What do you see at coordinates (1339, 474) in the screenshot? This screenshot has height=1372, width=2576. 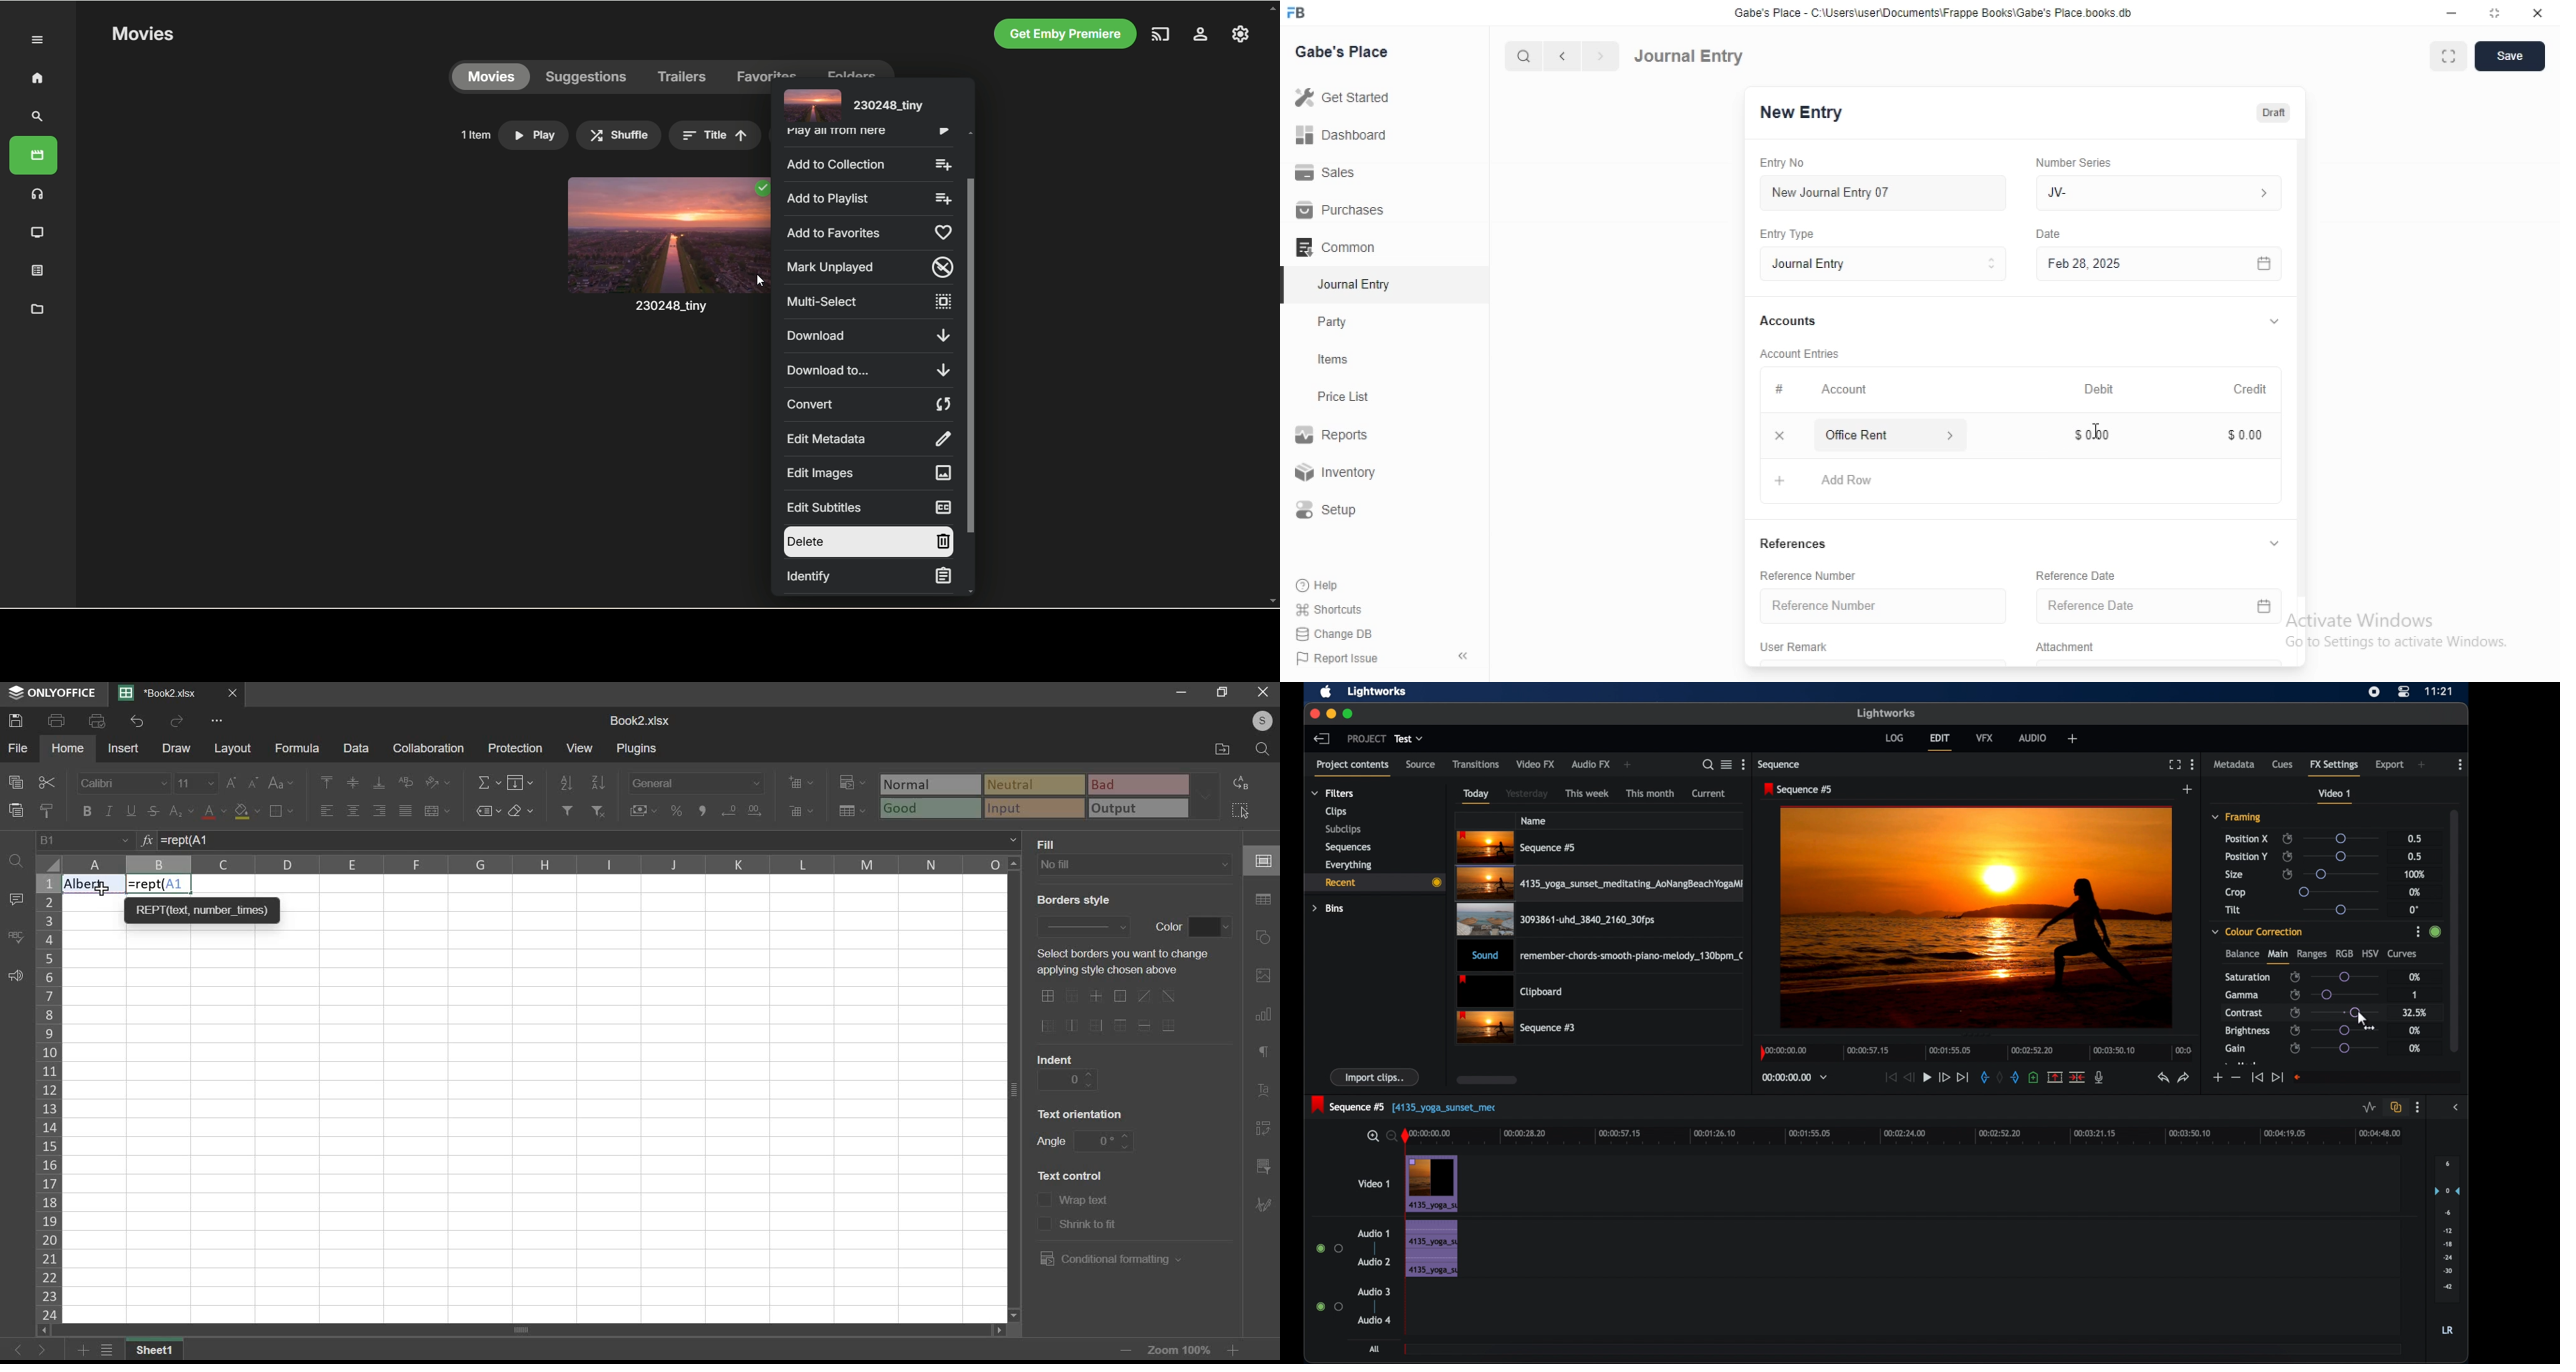 I see `Inventory` at bounding box center [1339, 474].